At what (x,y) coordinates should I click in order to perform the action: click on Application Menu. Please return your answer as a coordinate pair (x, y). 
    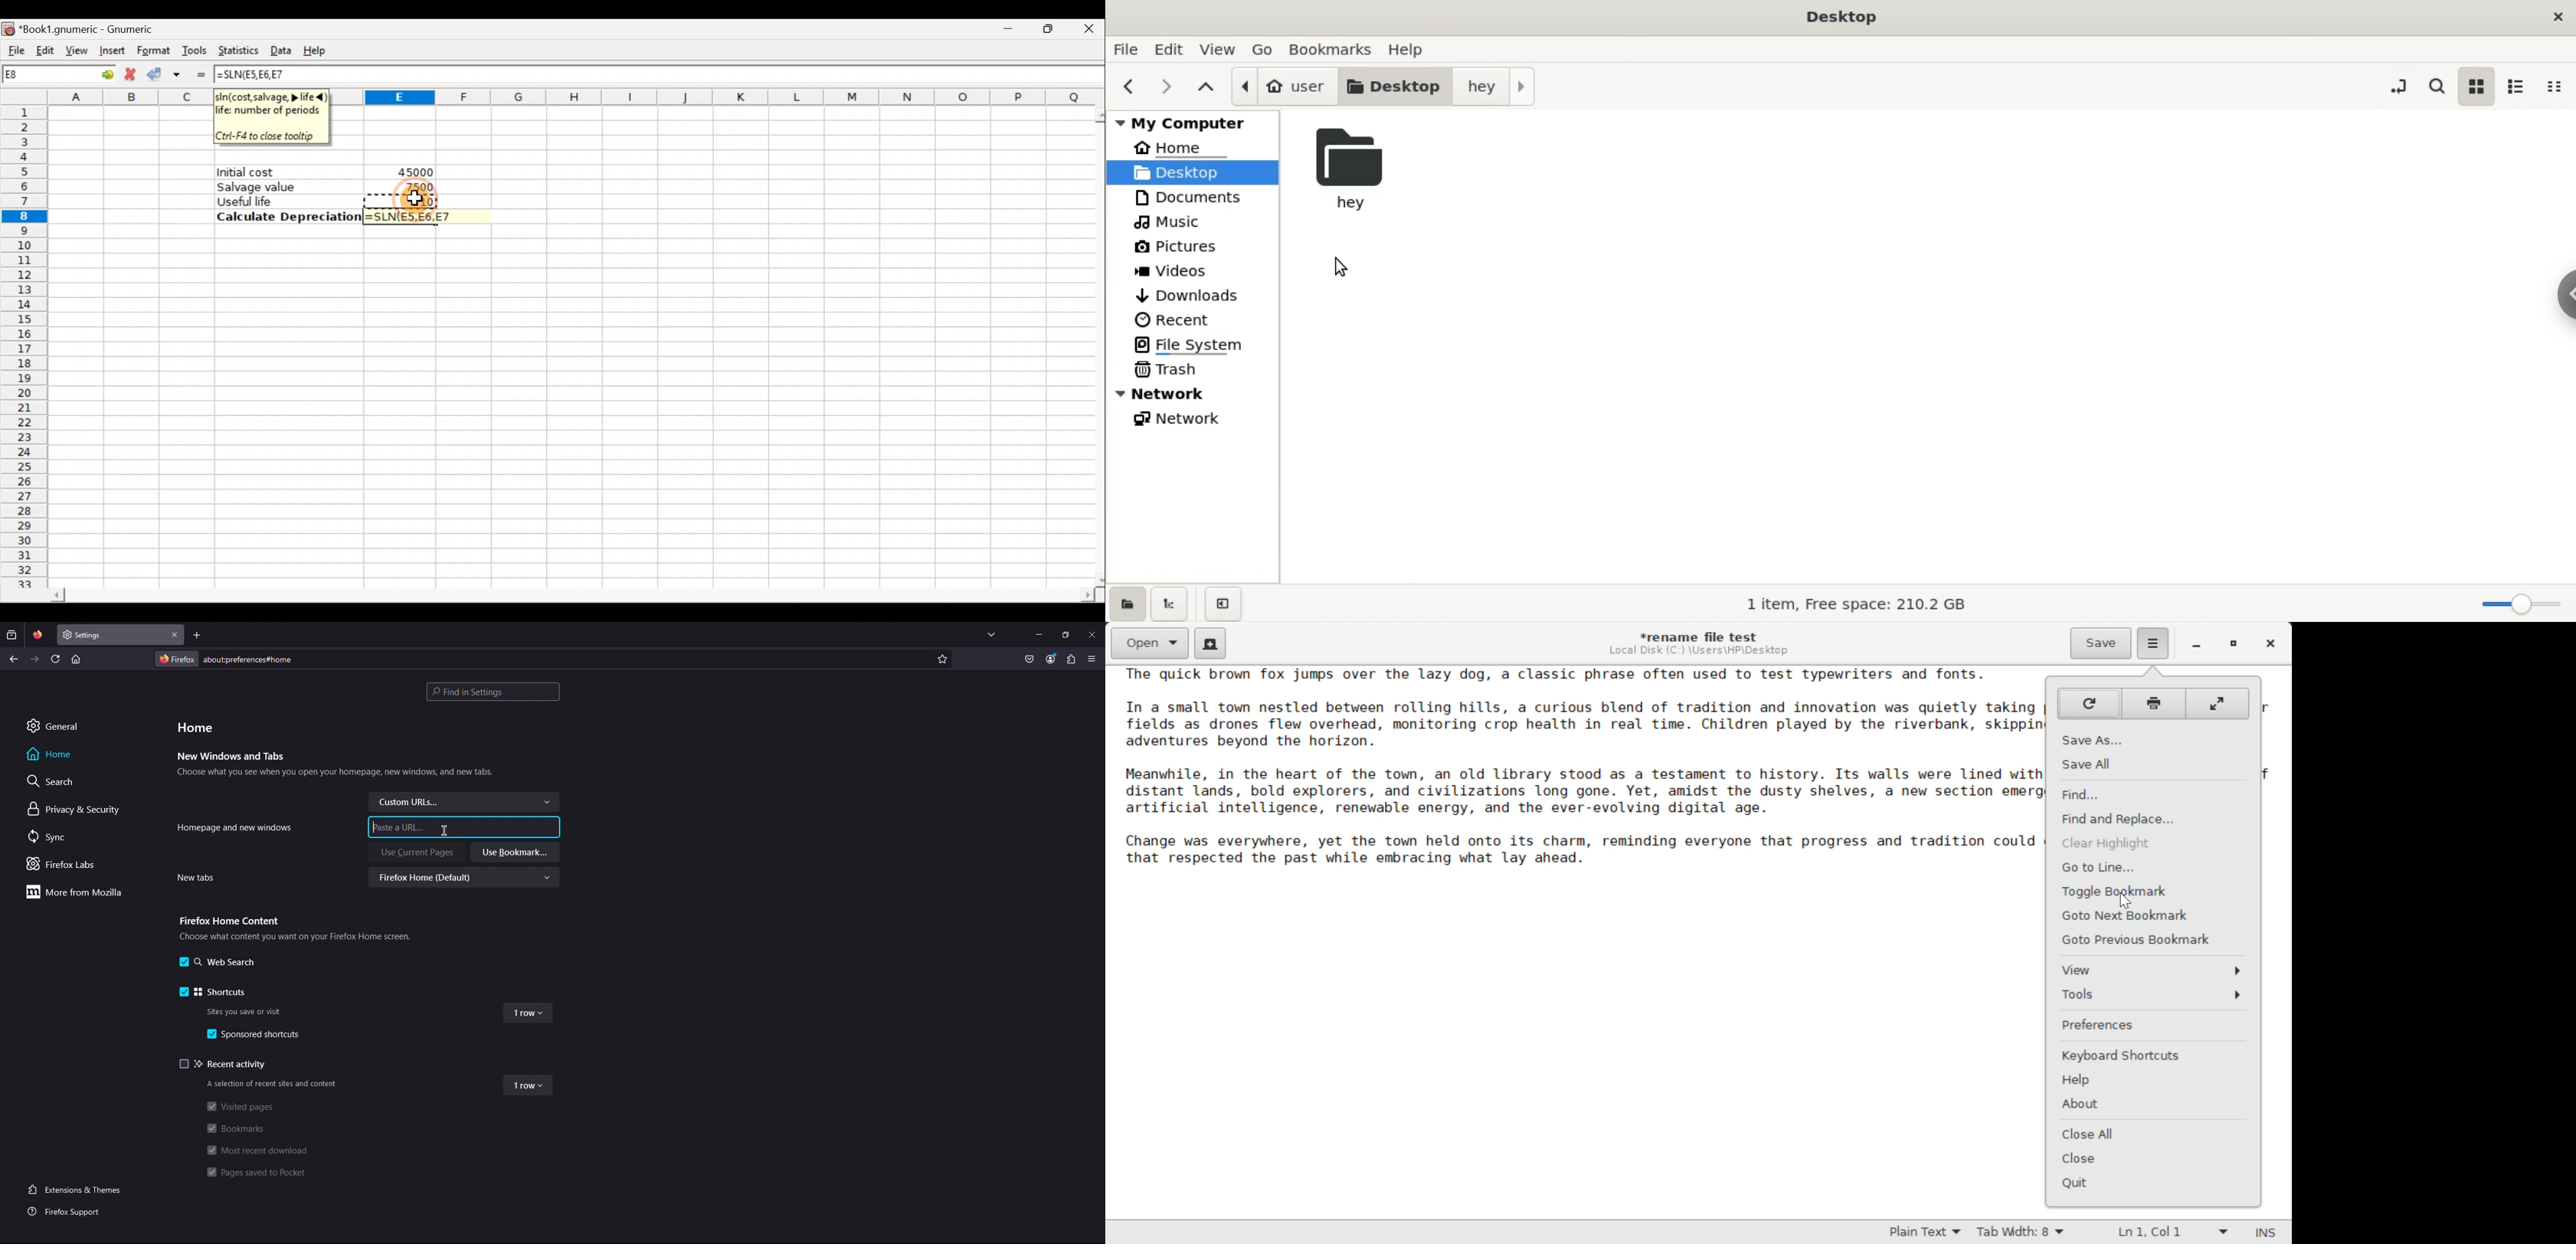
    Looking at the image, I should click on (1092, 660).